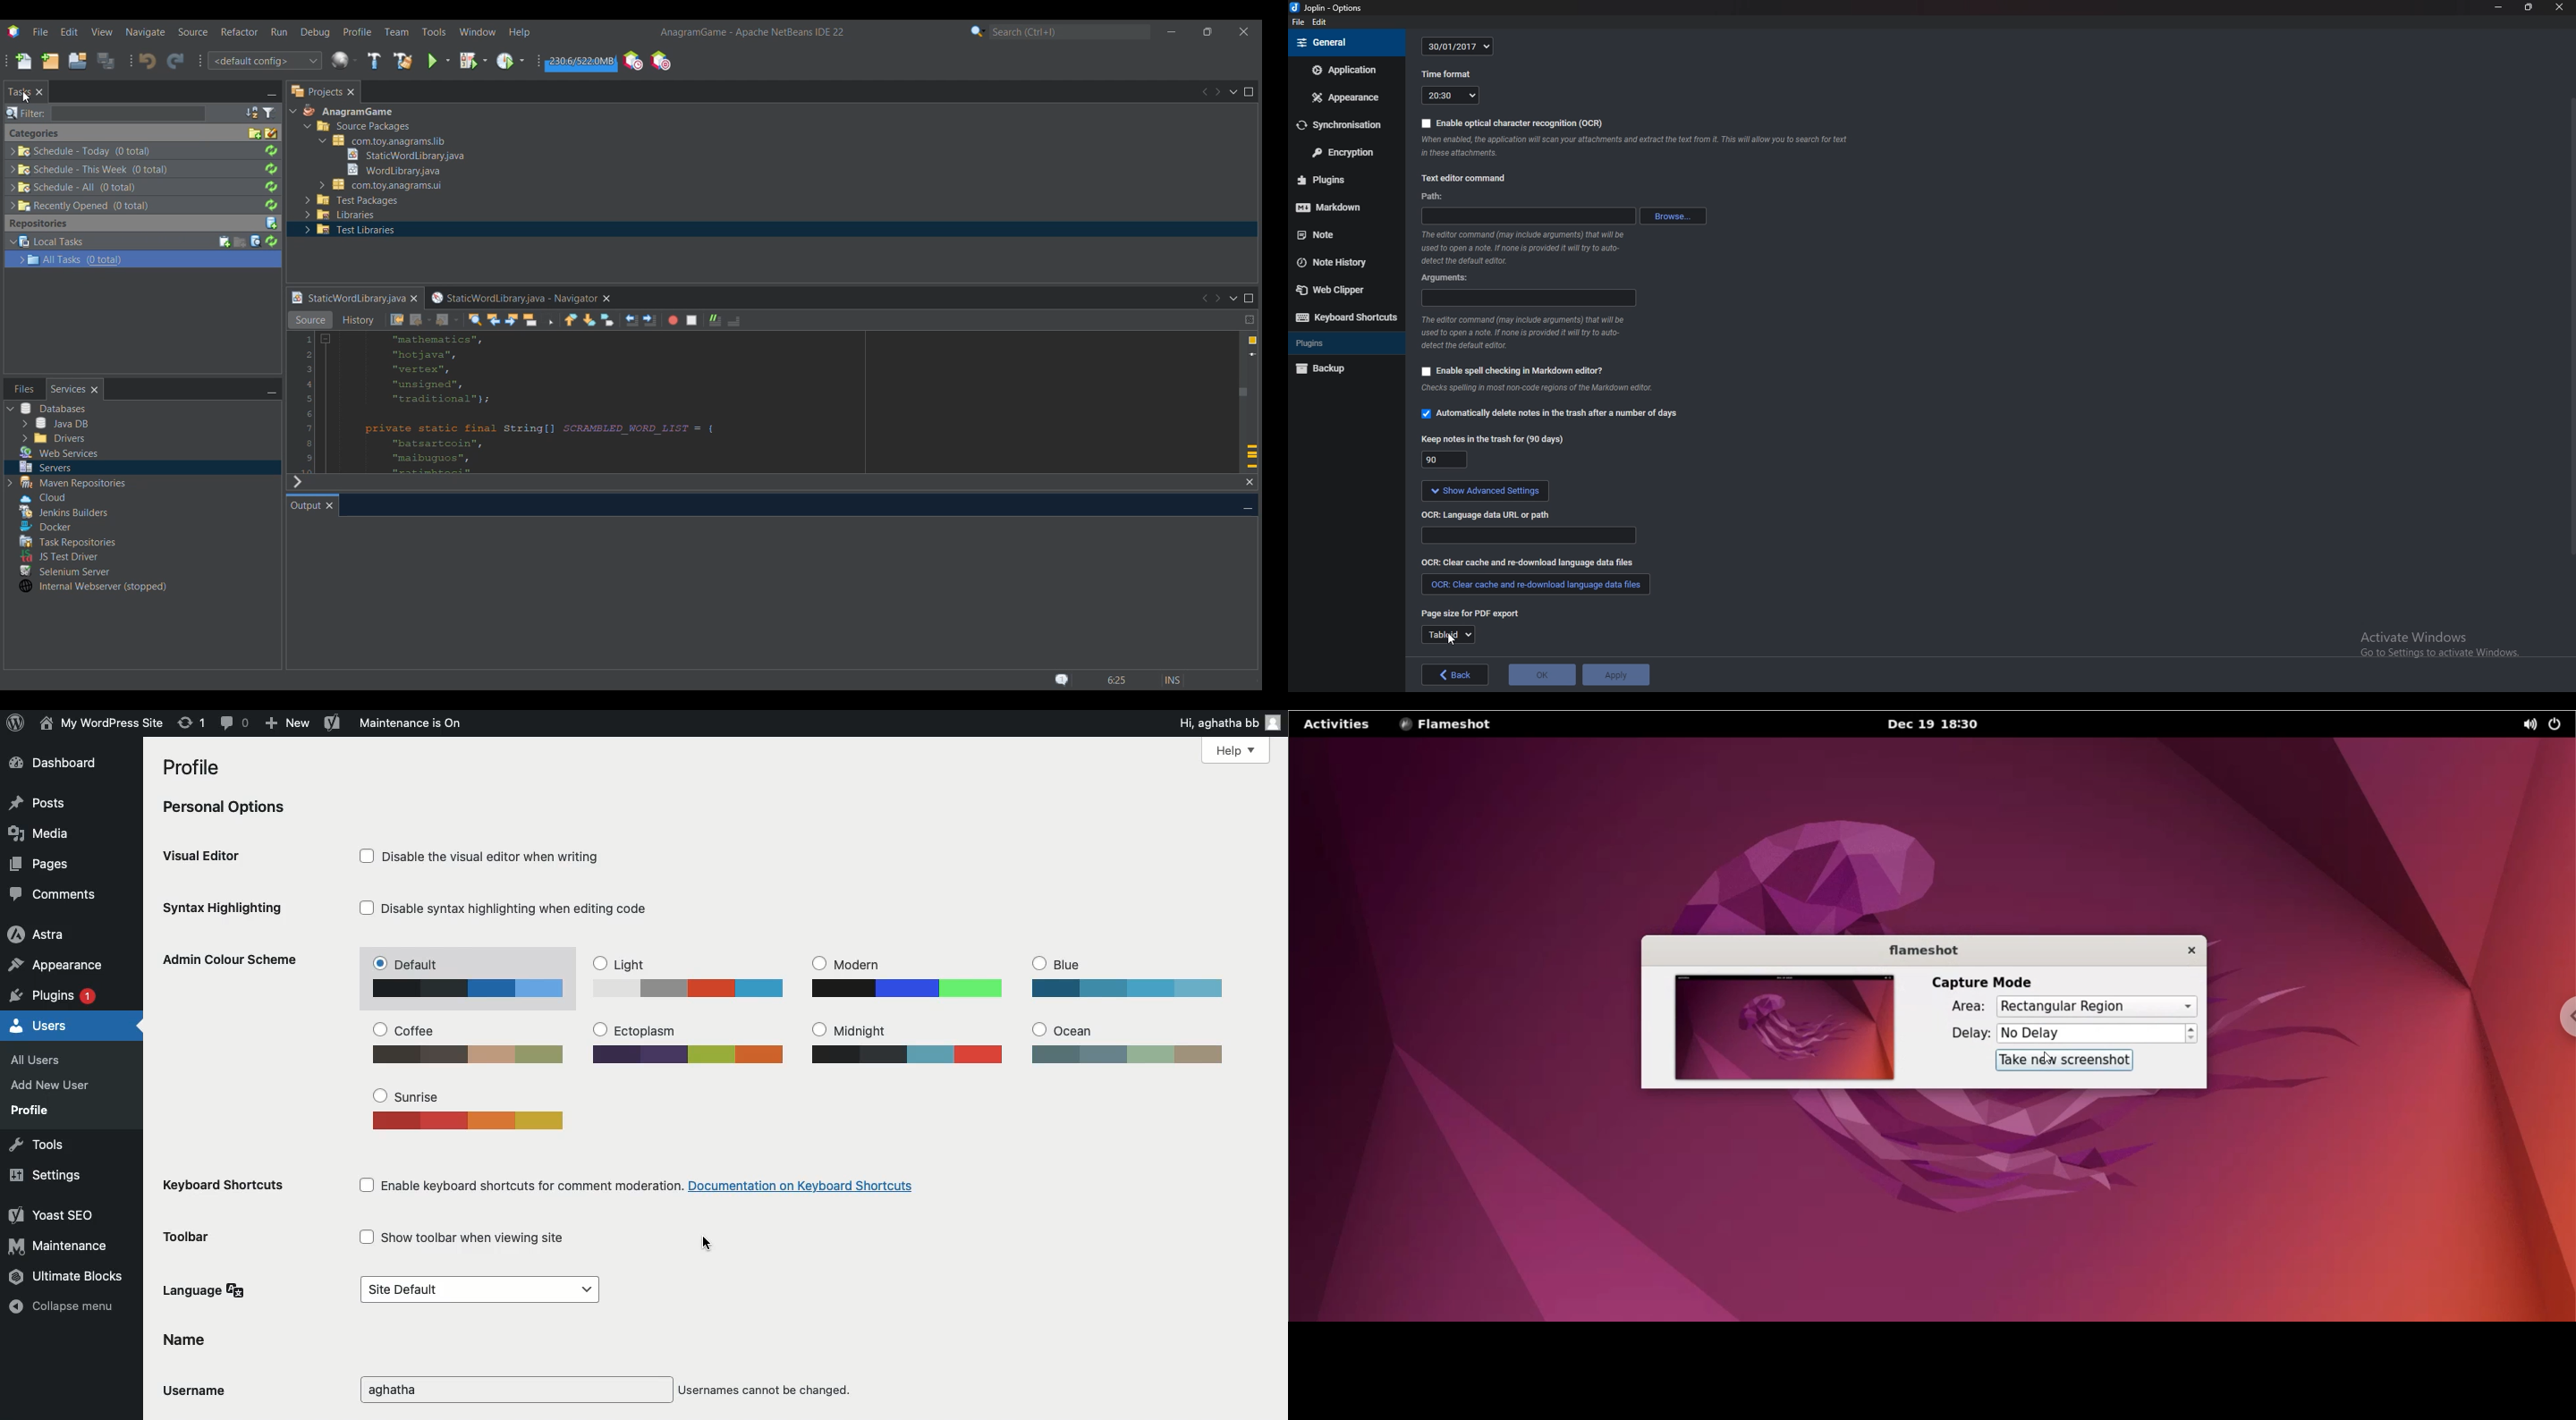 This screenshot has height=1428, width=2576. I want to click on Disable syntax highlighting when editing code, so click(509, 911).